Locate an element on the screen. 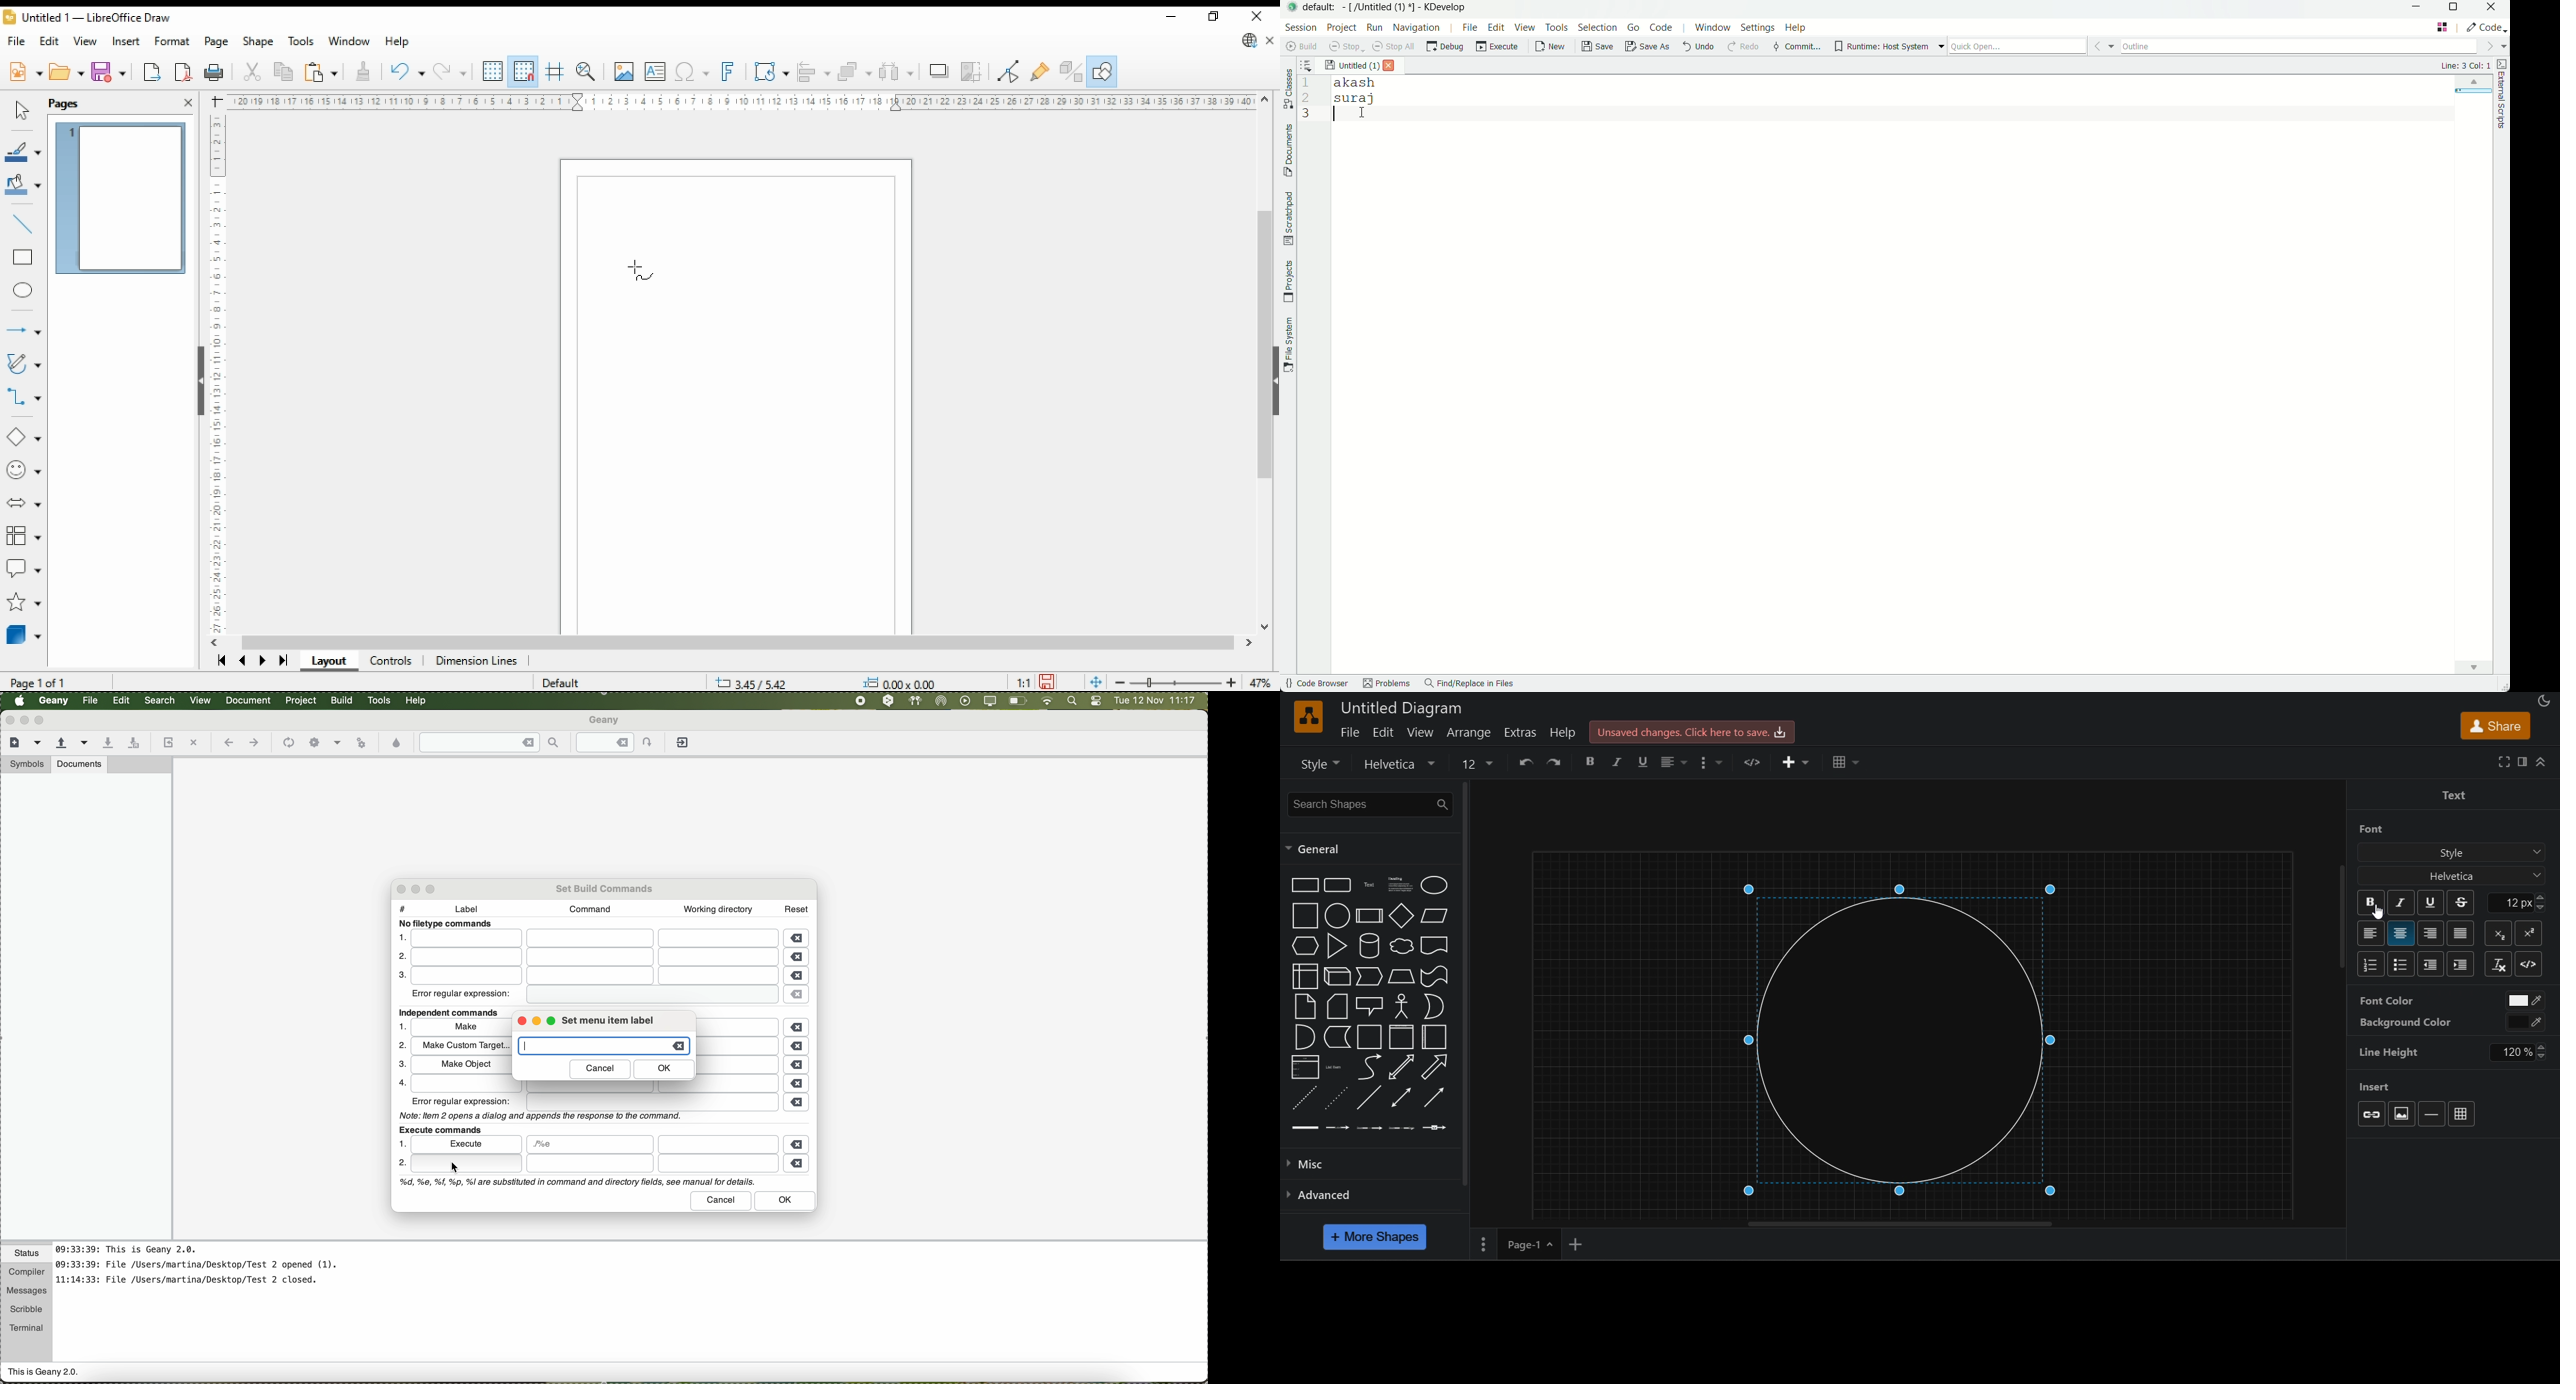 The image size is (2576, 1400). pages is located at coordinates (65, 104).